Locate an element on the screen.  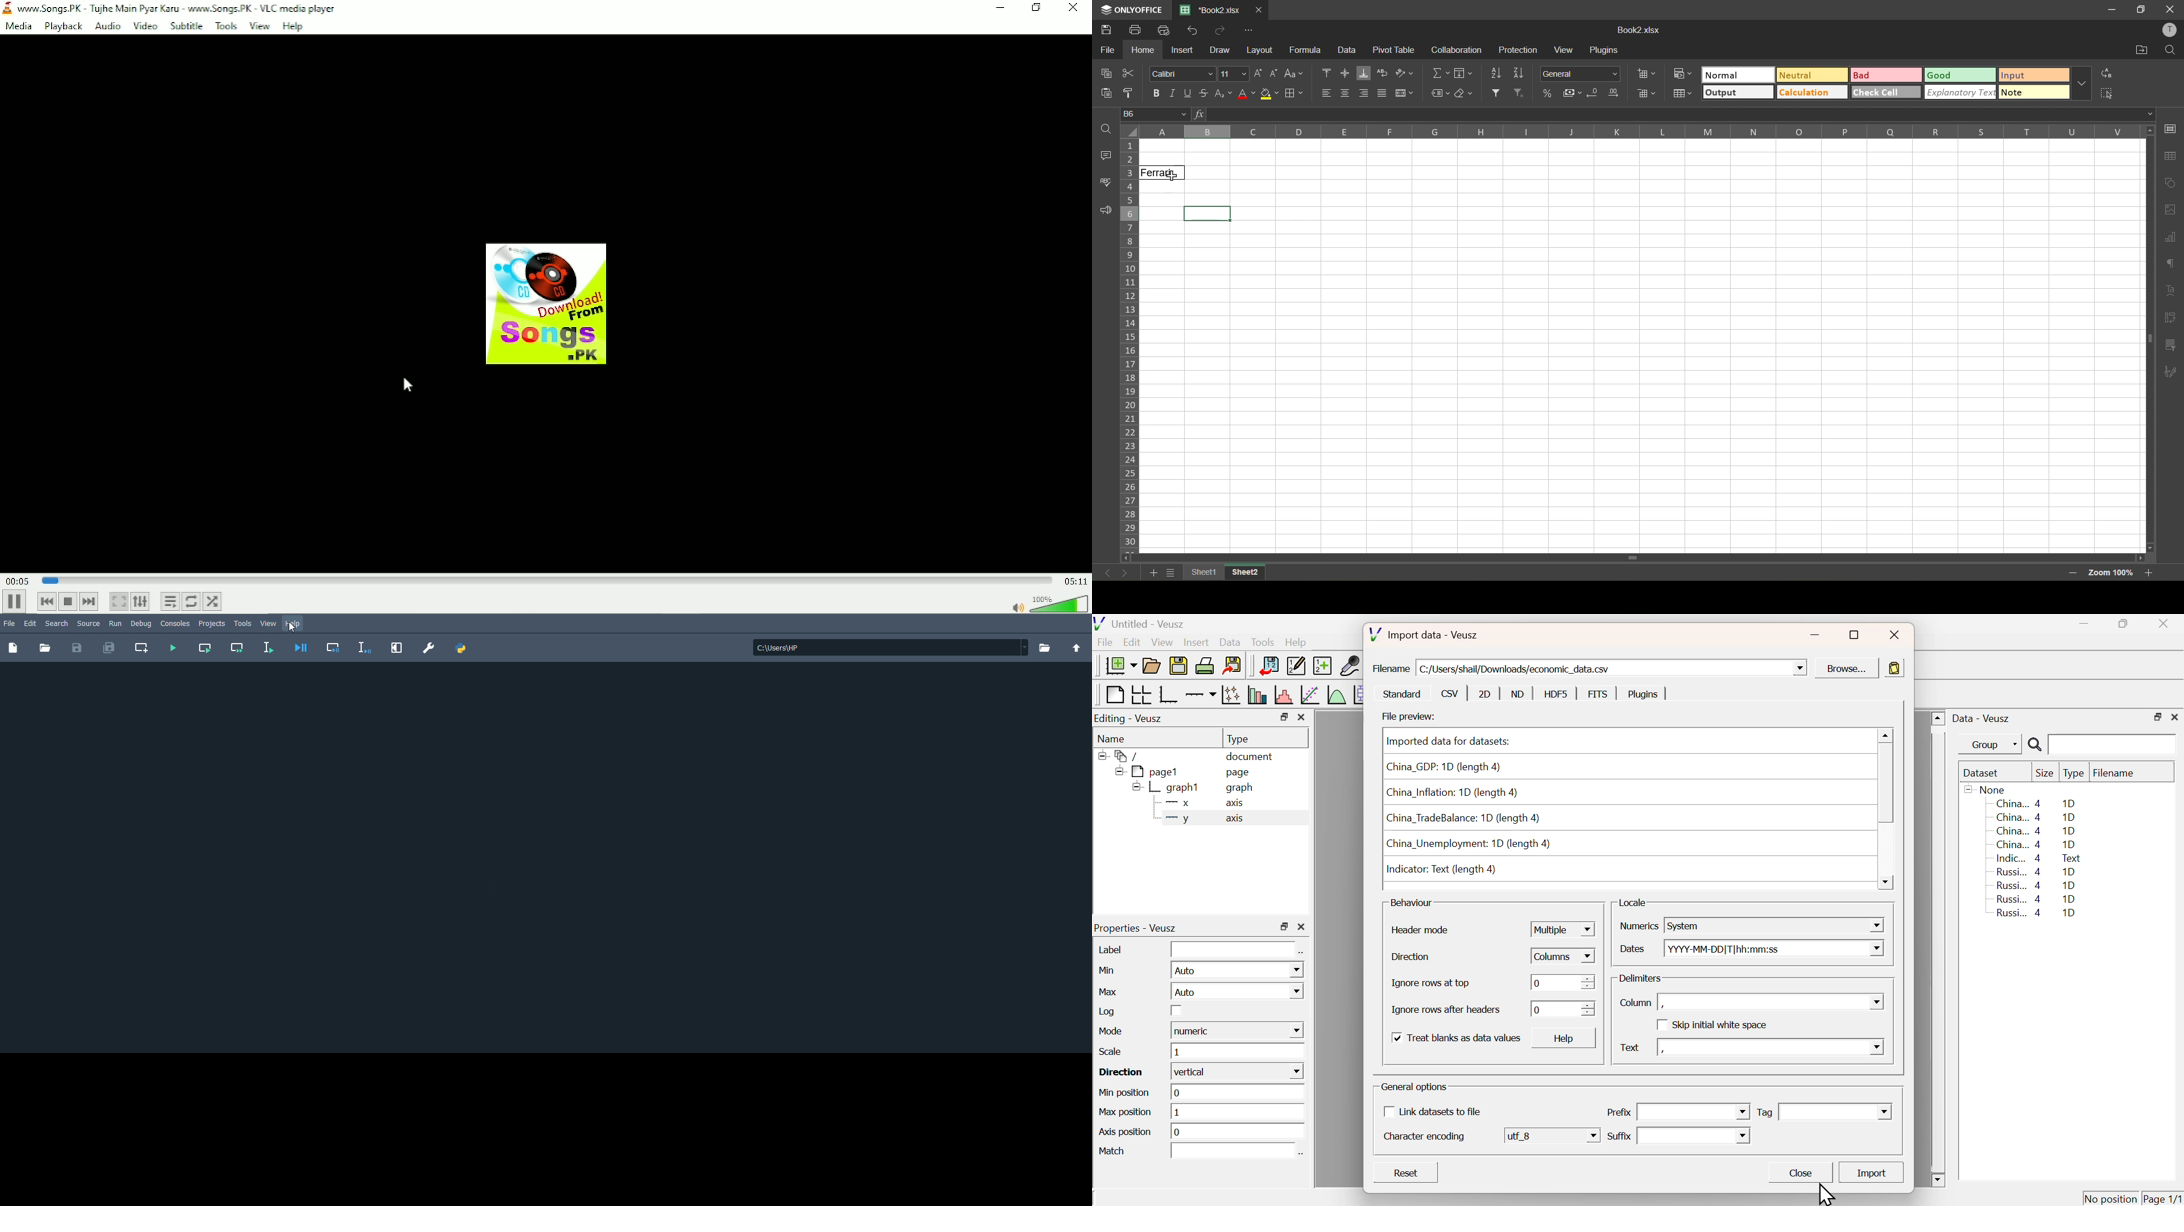
Group is located at coordinates (1993, 745).